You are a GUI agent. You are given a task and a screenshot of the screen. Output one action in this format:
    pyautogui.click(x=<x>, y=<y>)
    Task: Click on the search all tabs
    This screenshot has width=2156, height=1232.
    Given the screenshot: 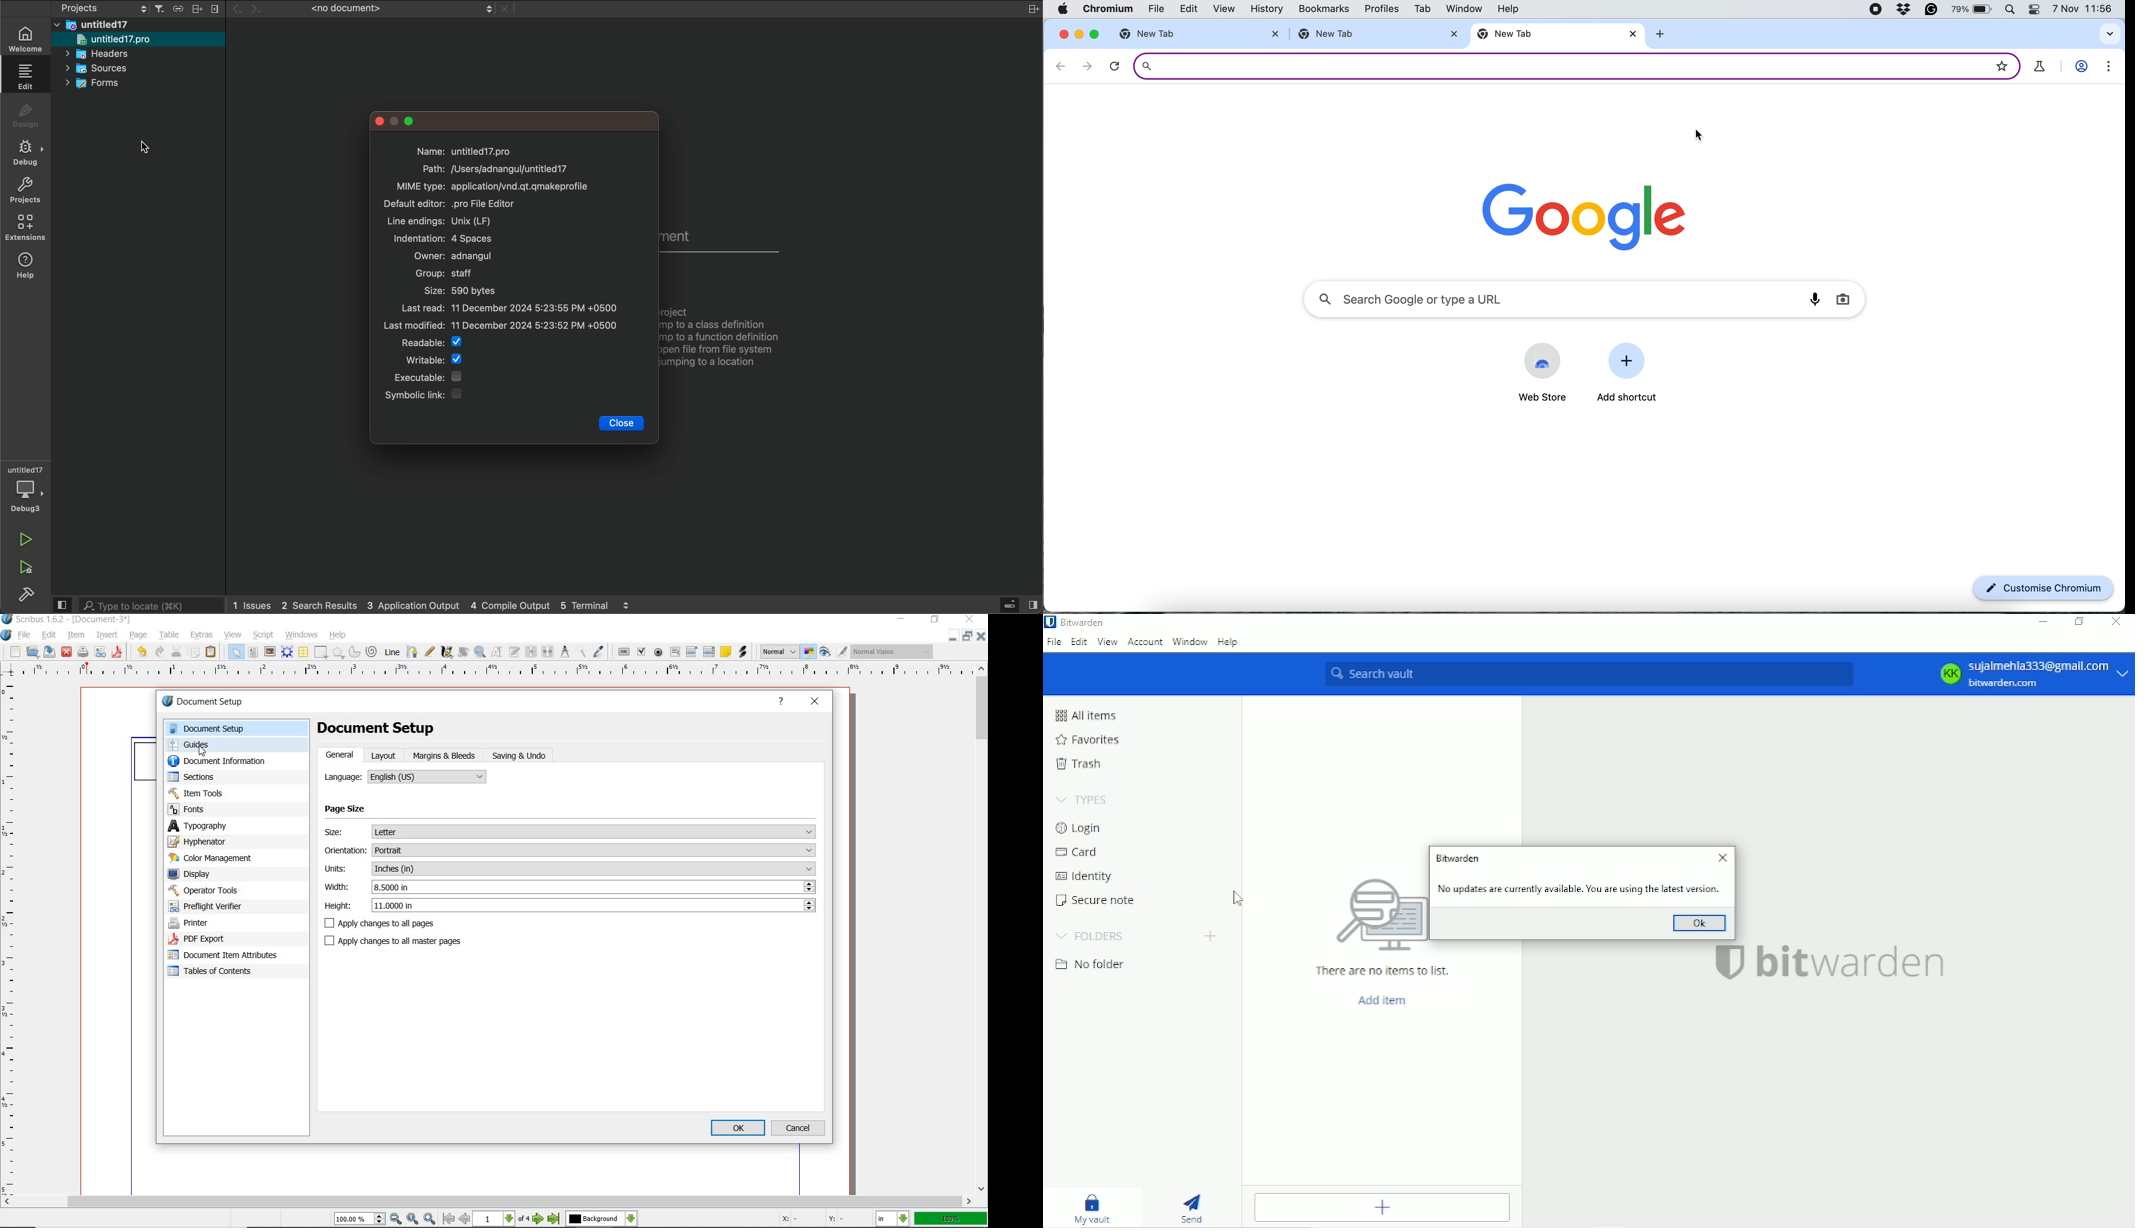 What is the action you would take?
    pyautogui.click(x=2110, y=34)
    